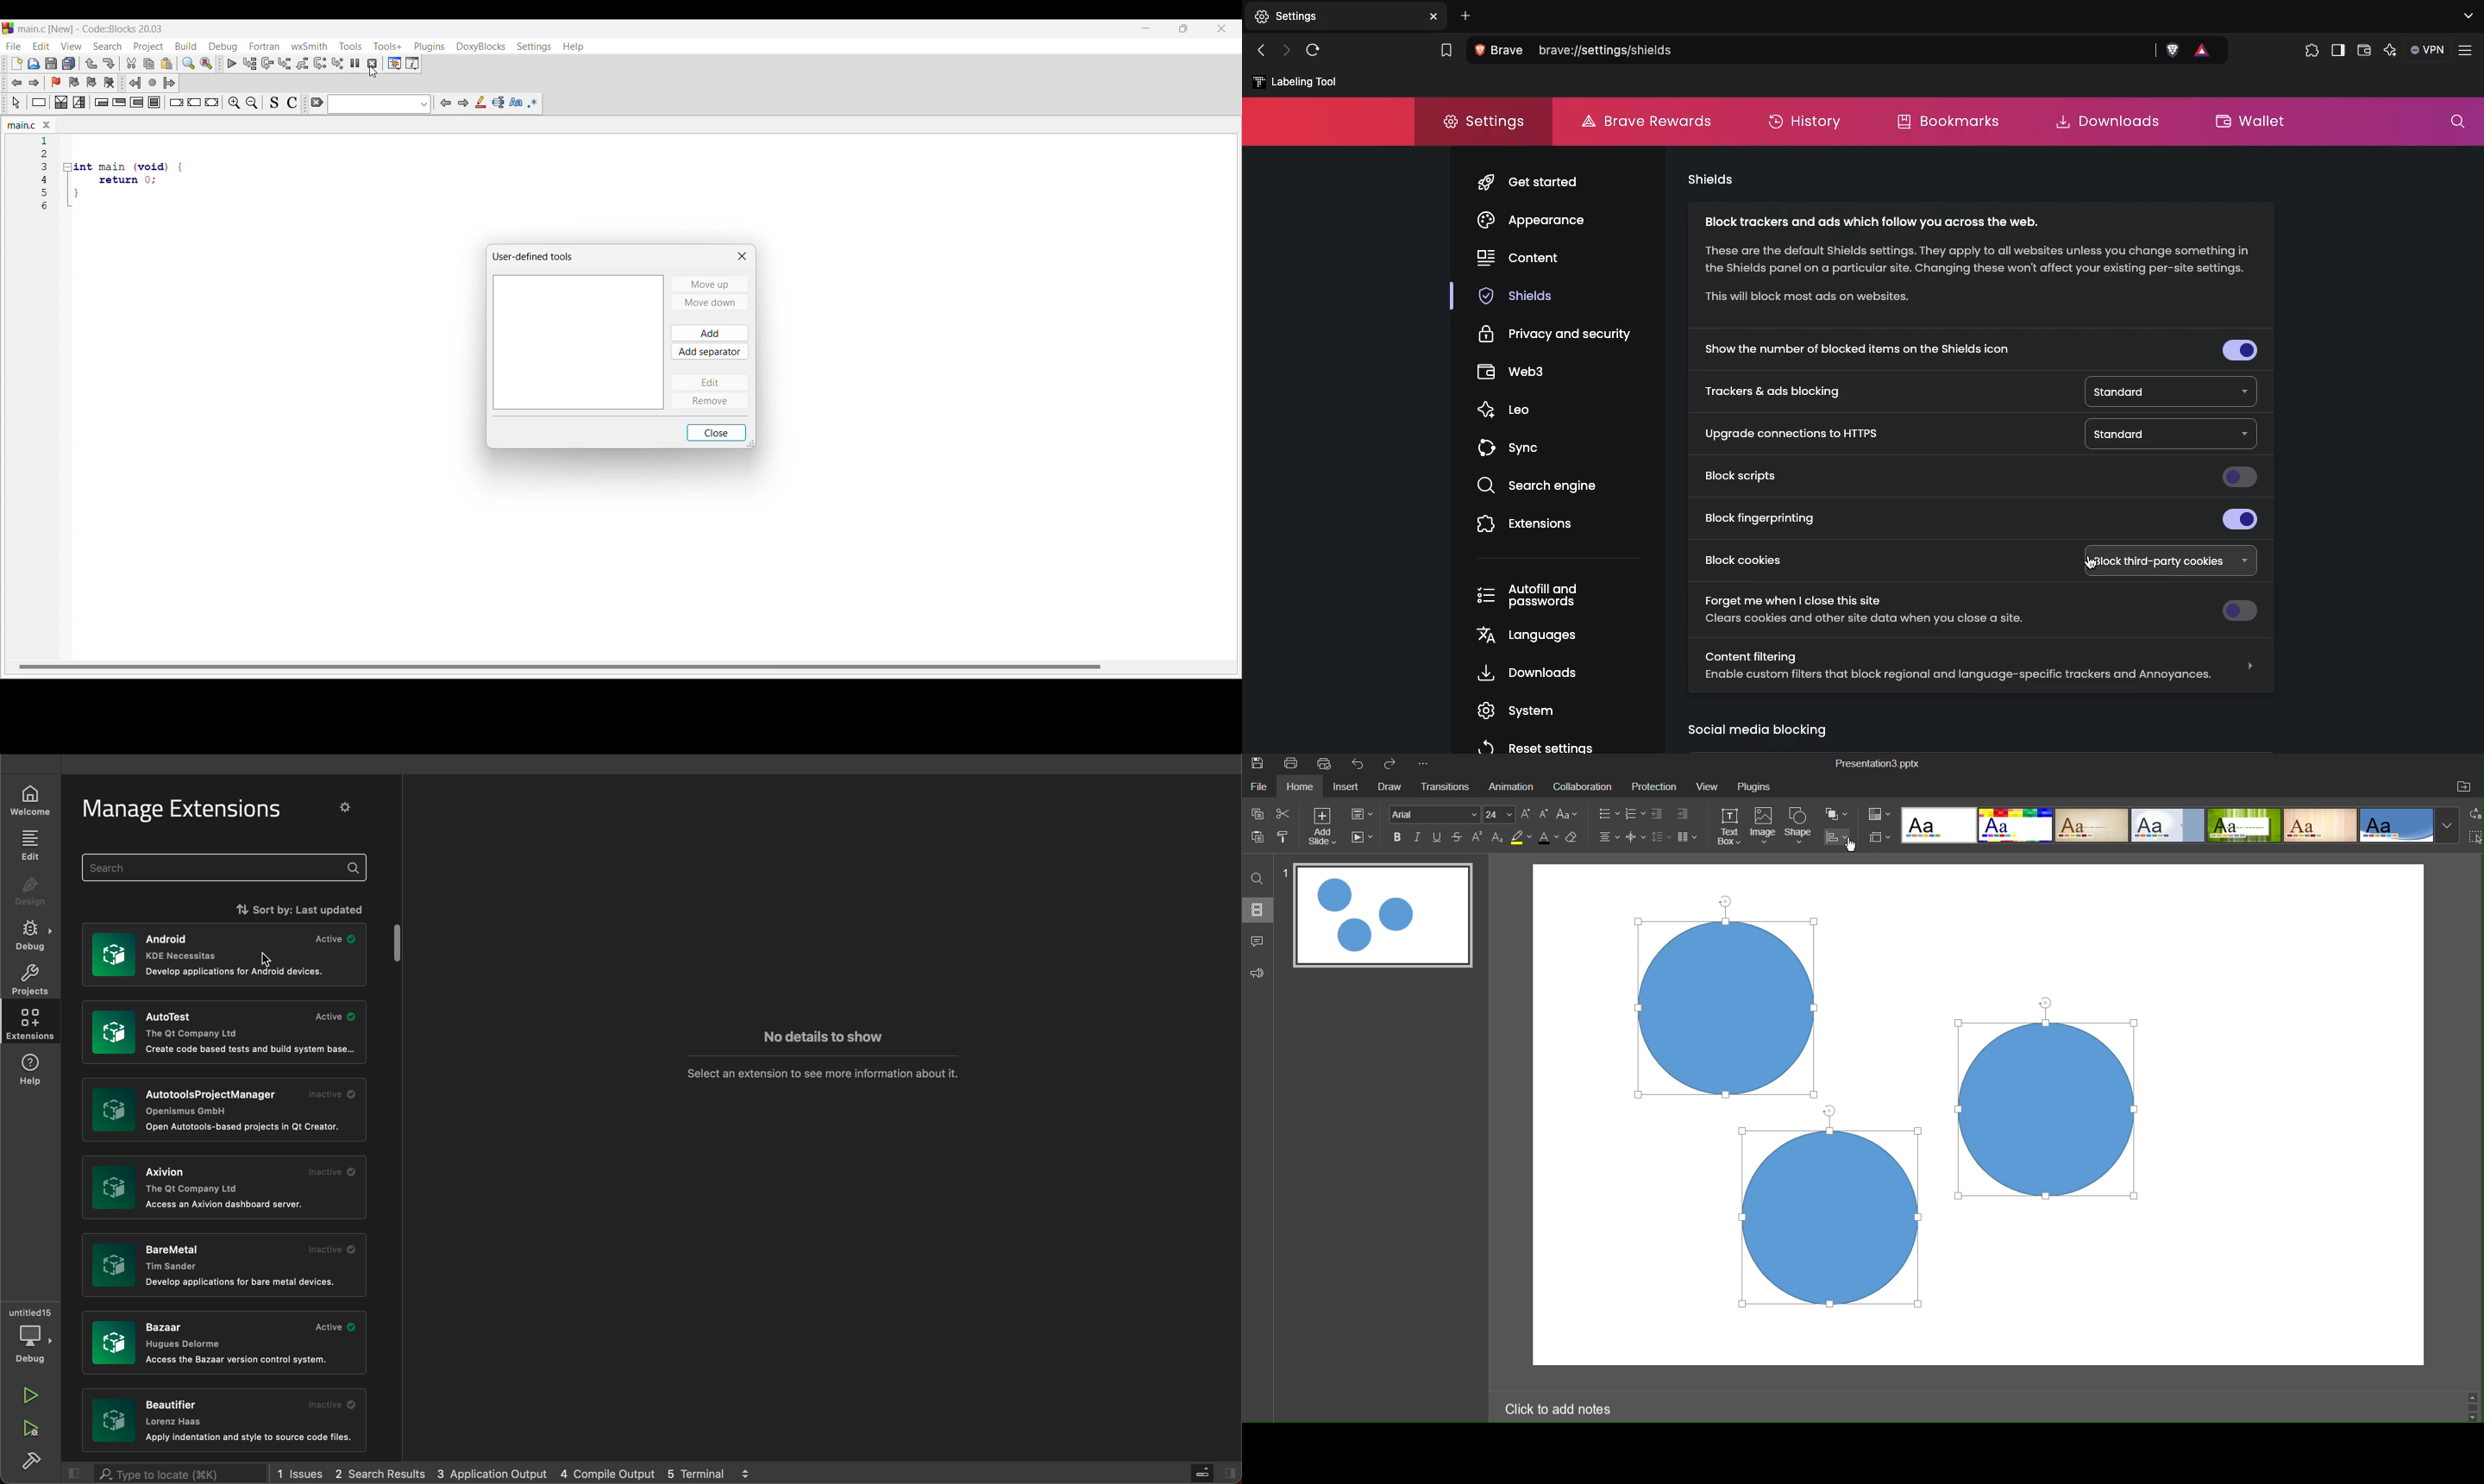  I want to click on Jump forward, so click(169, 83).